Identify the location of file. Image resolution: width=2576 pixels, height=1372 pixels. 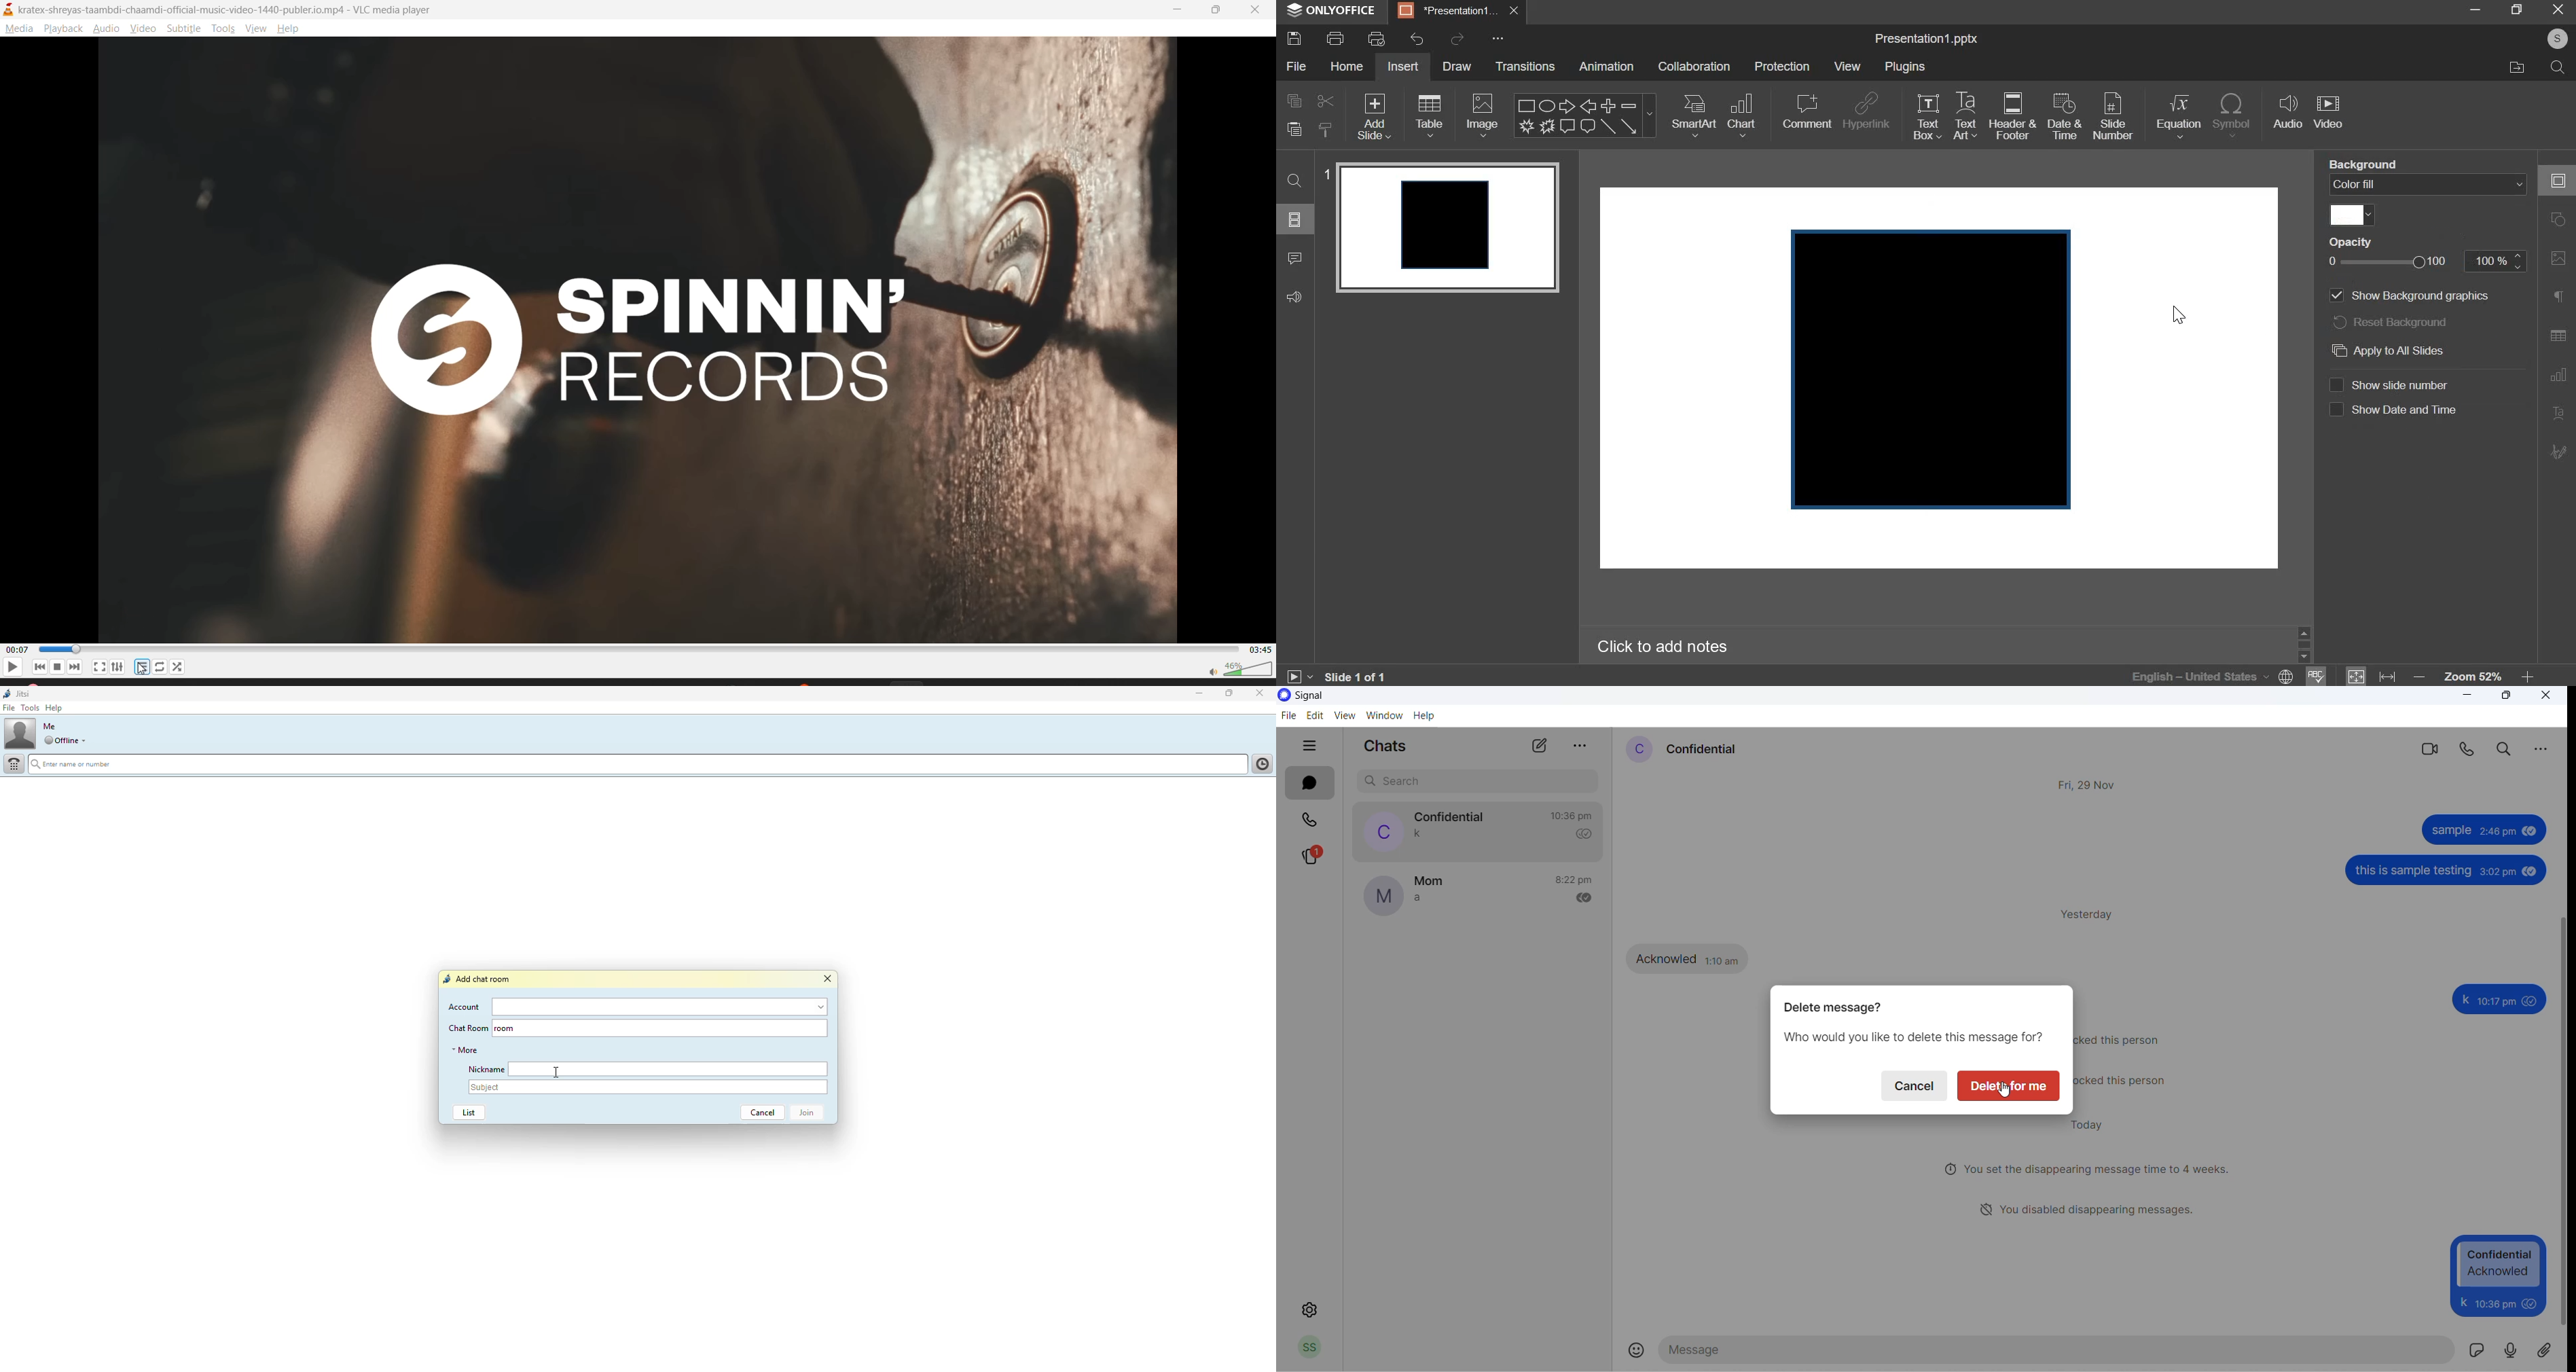
(10, 708).